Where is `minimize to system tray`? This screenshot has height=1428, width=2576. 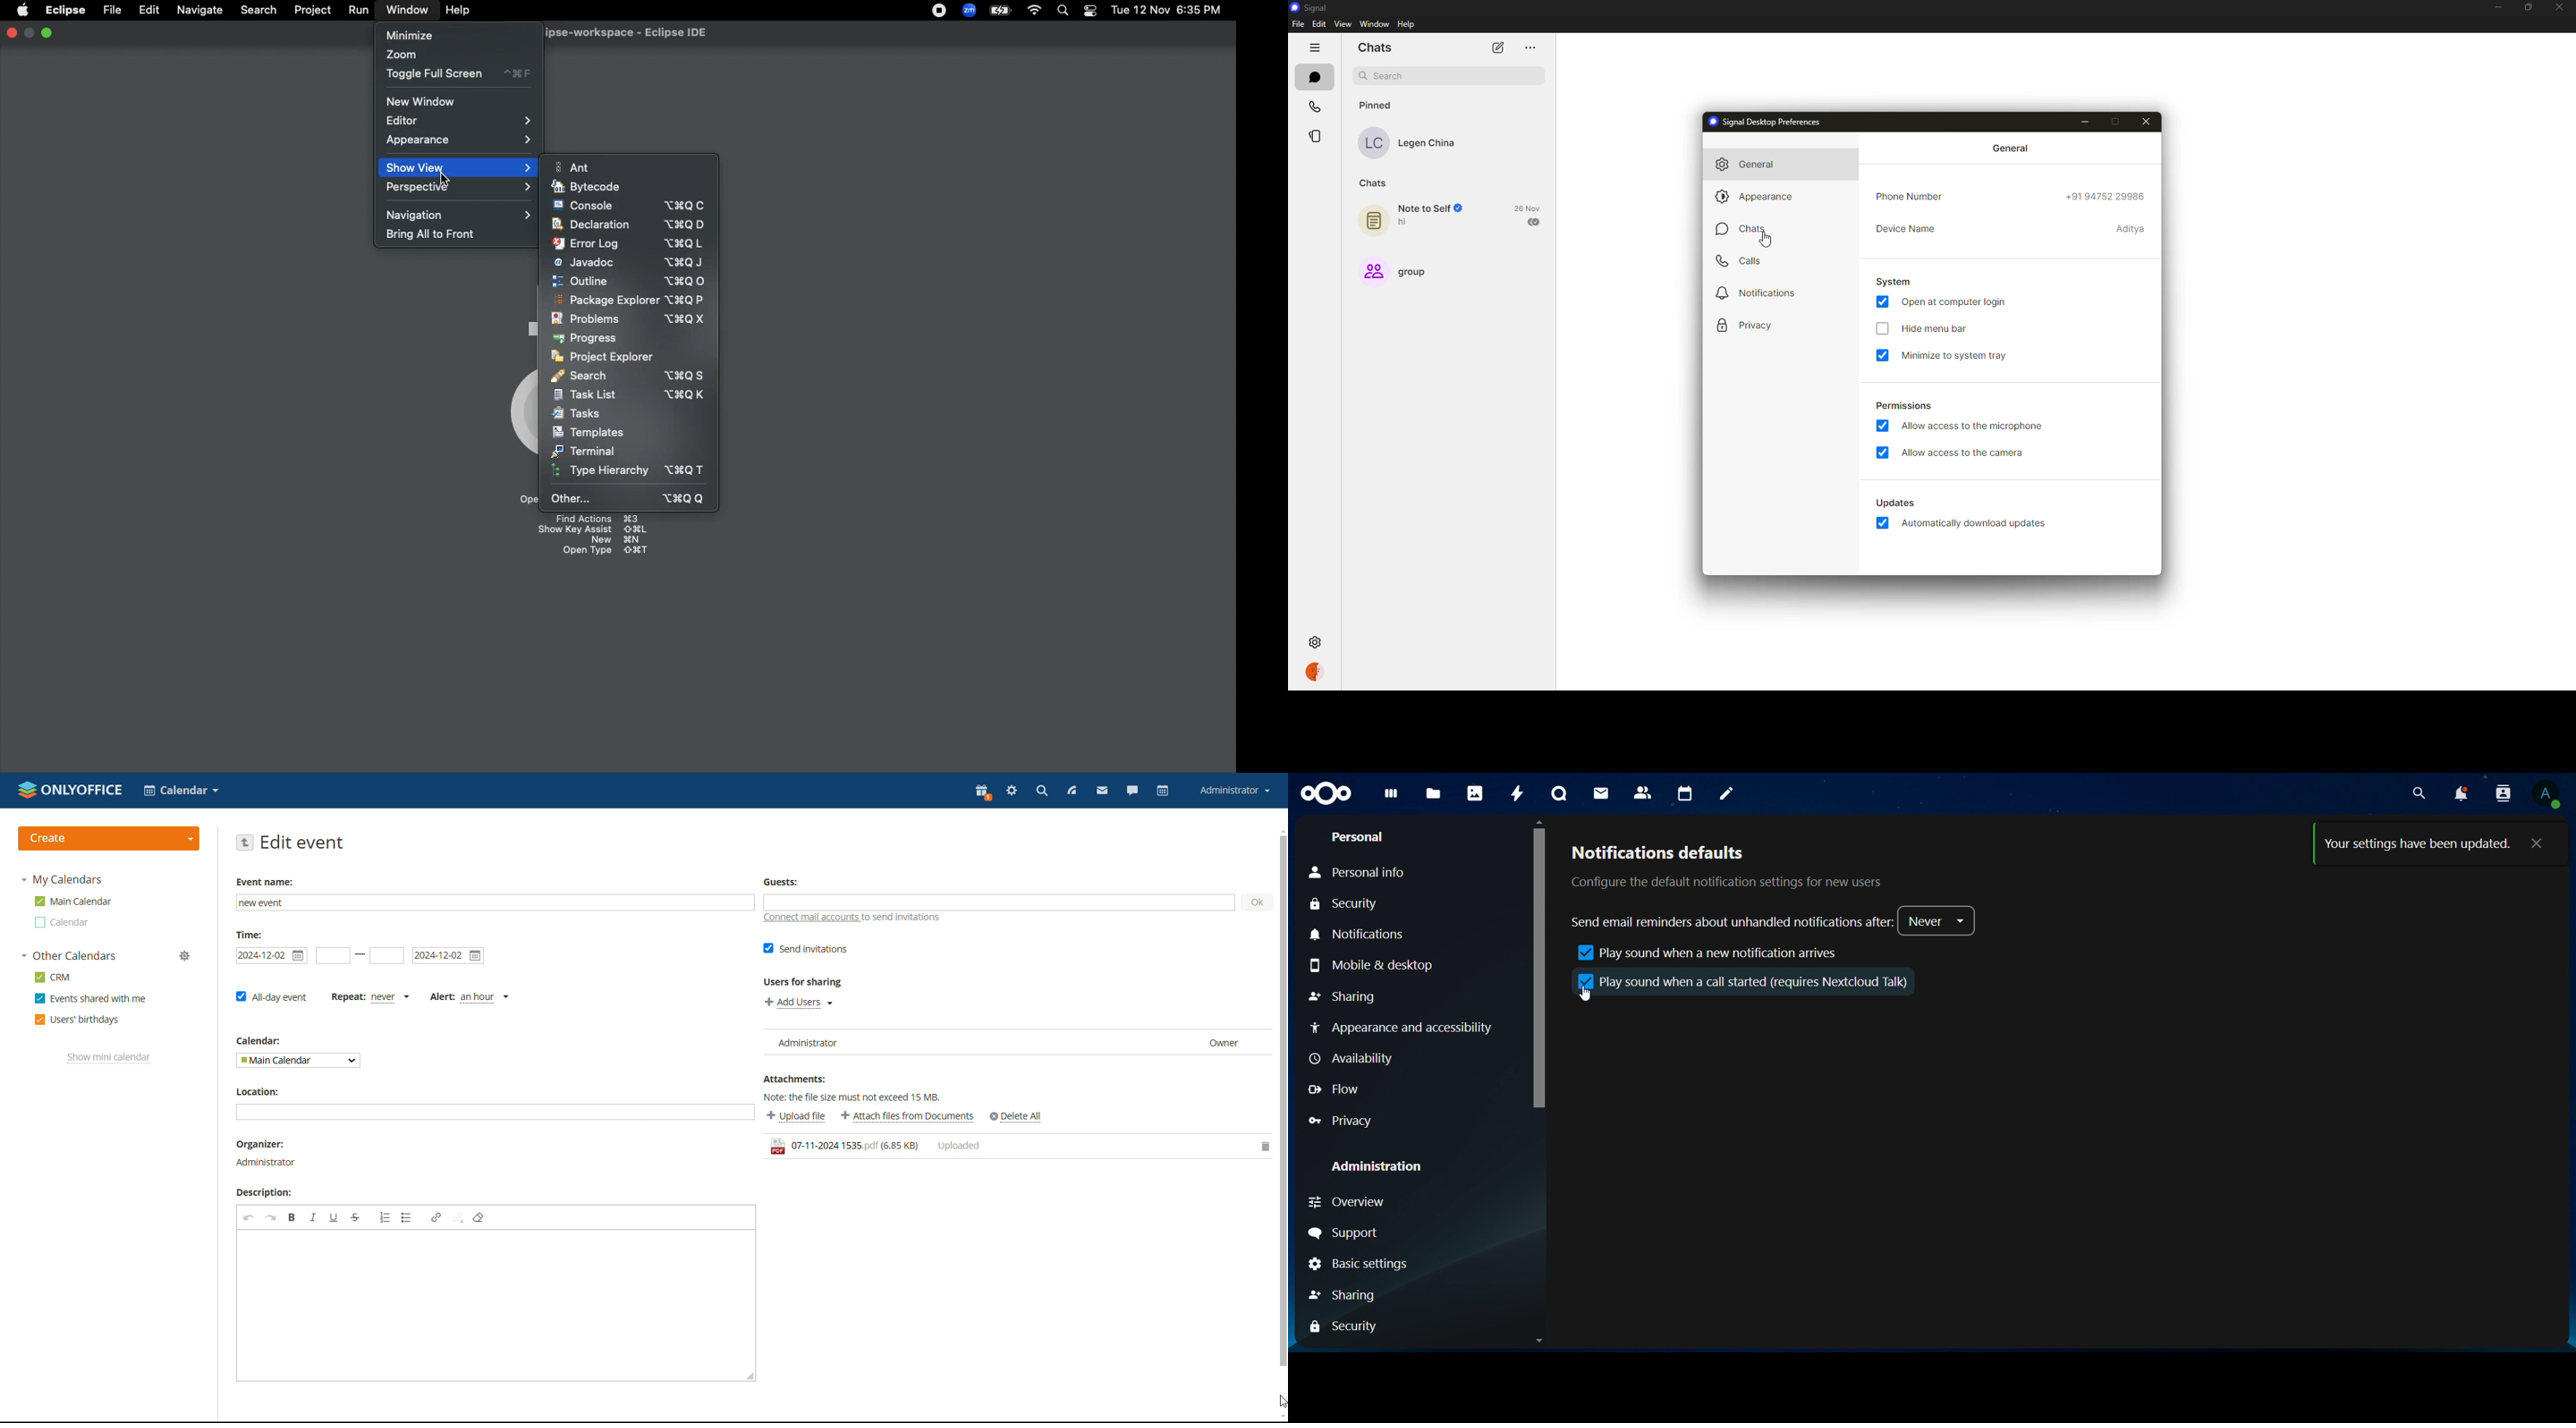
minimize to system tray is located at coordinates (1954, 357).